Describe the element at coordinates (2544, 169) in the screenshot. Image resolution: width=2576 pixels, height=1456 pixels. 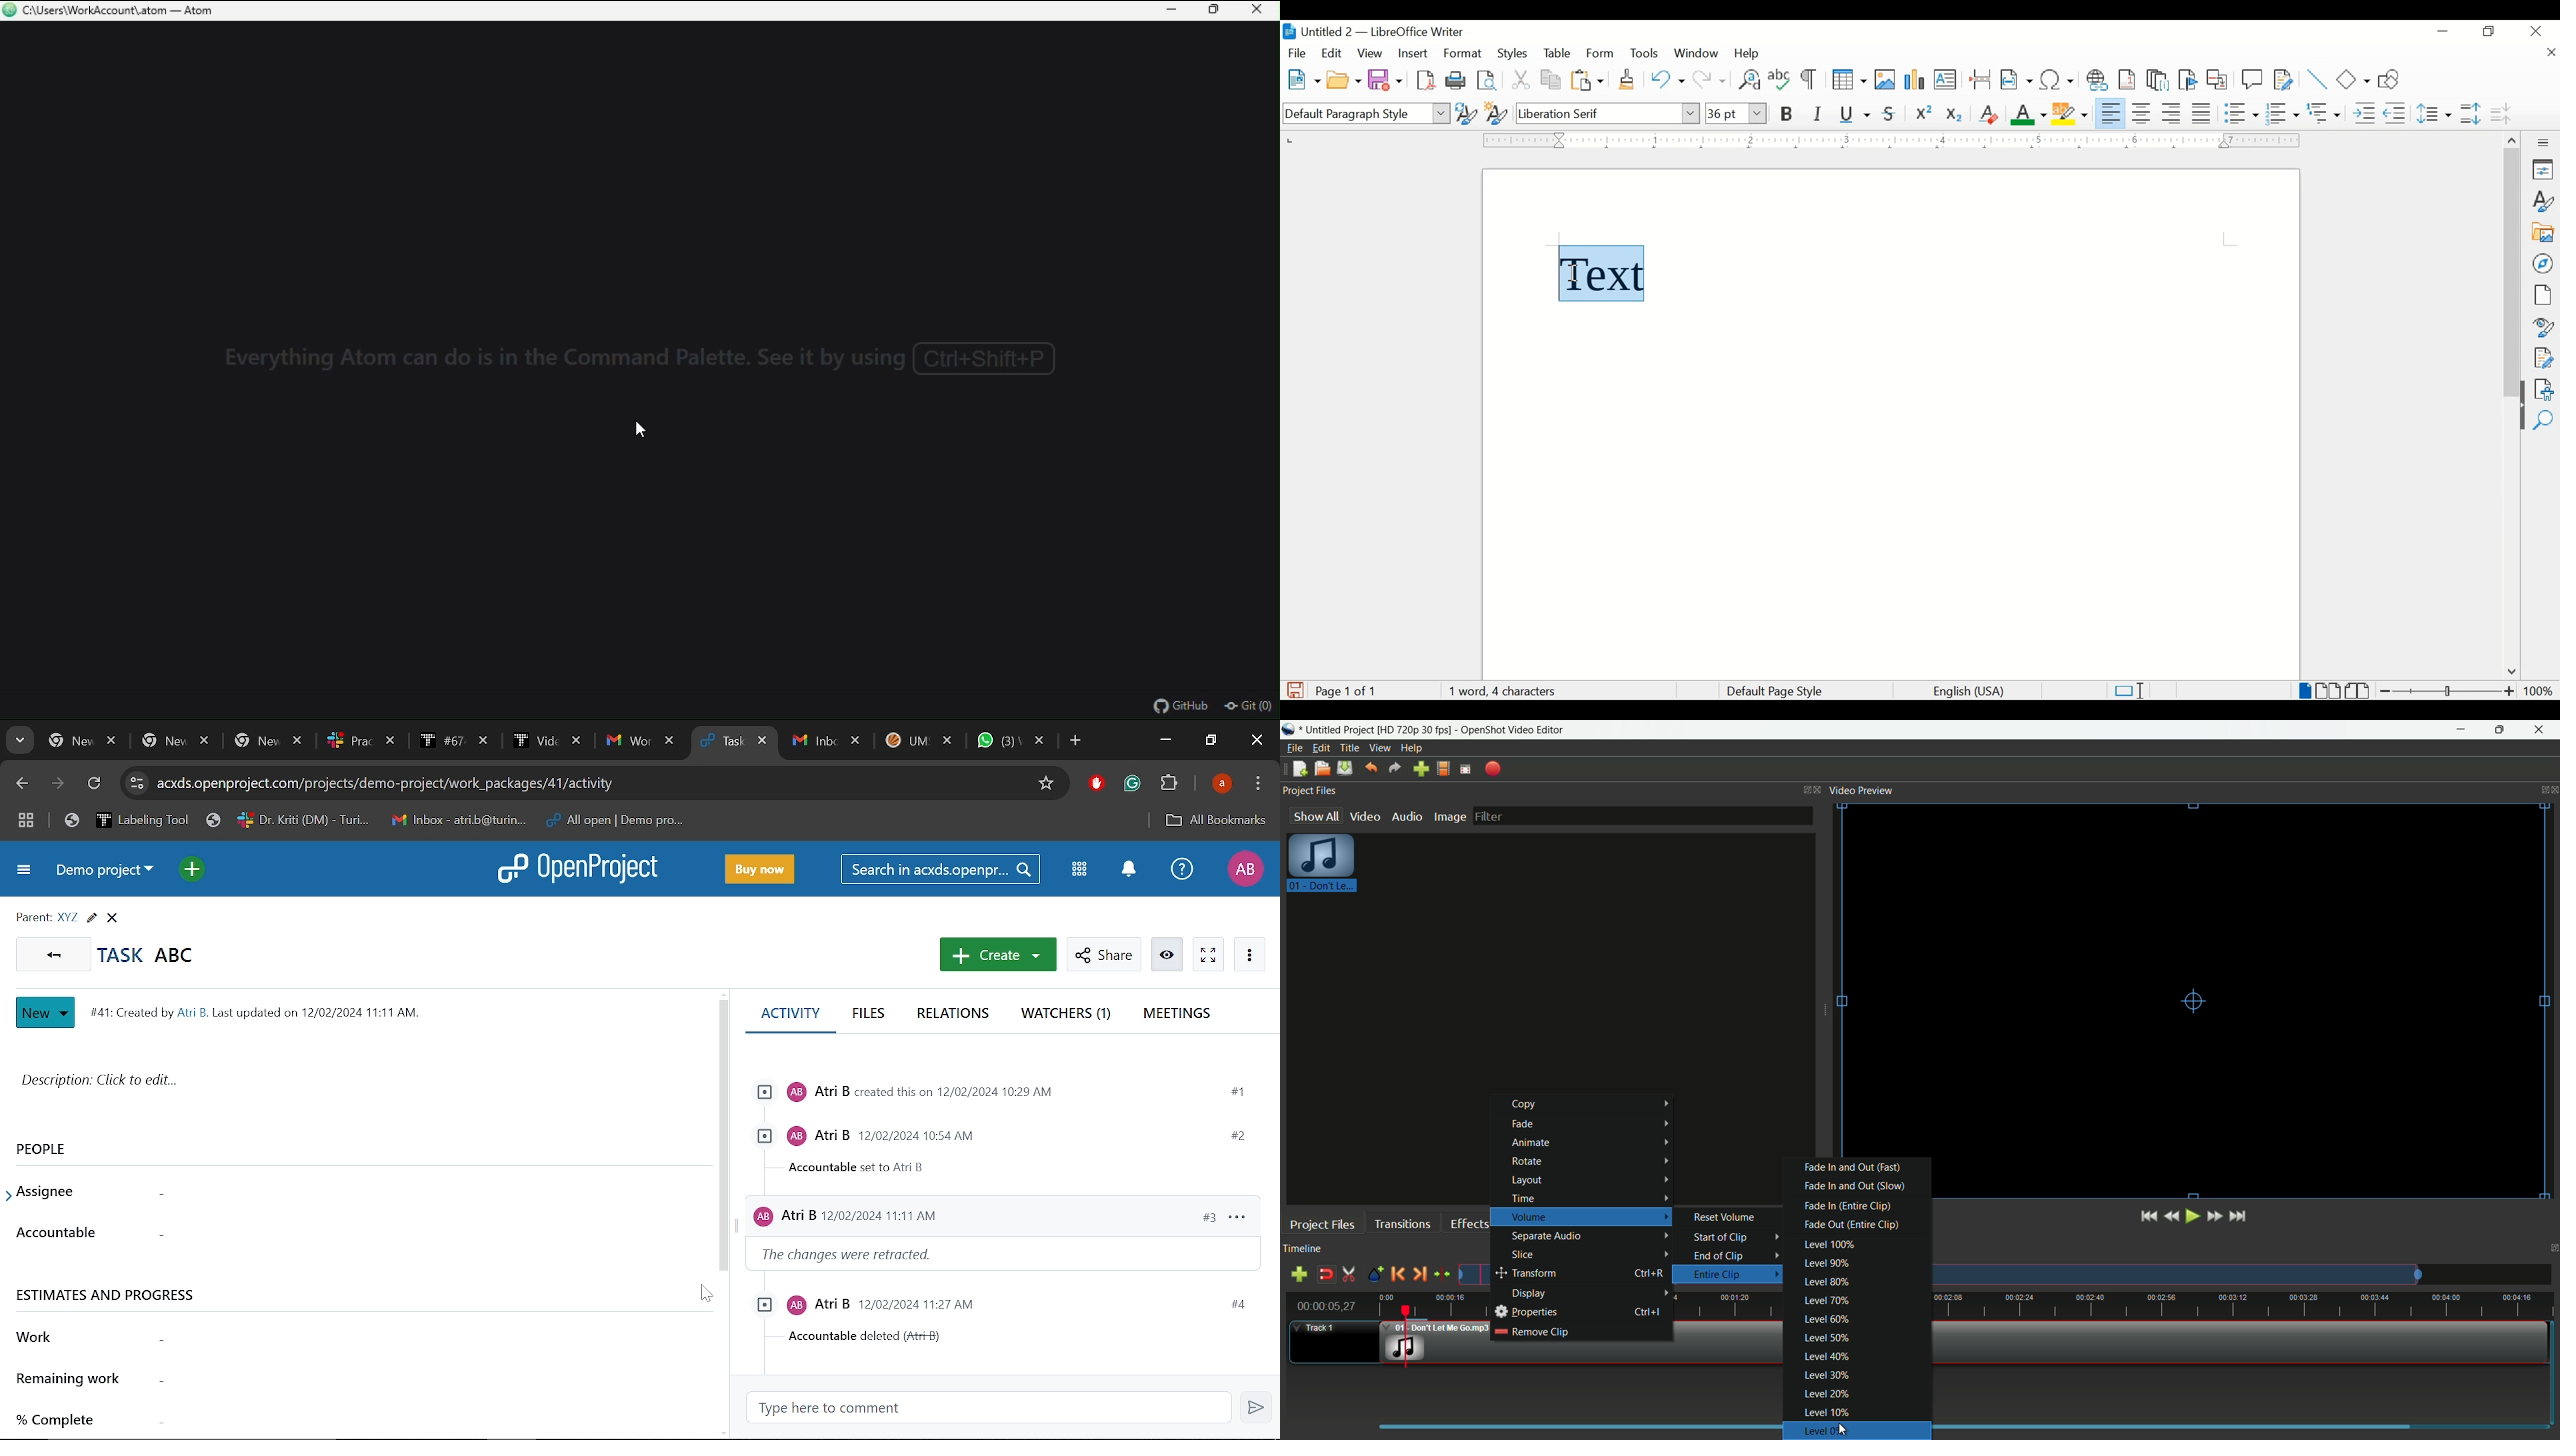
I see `properties` at that location.